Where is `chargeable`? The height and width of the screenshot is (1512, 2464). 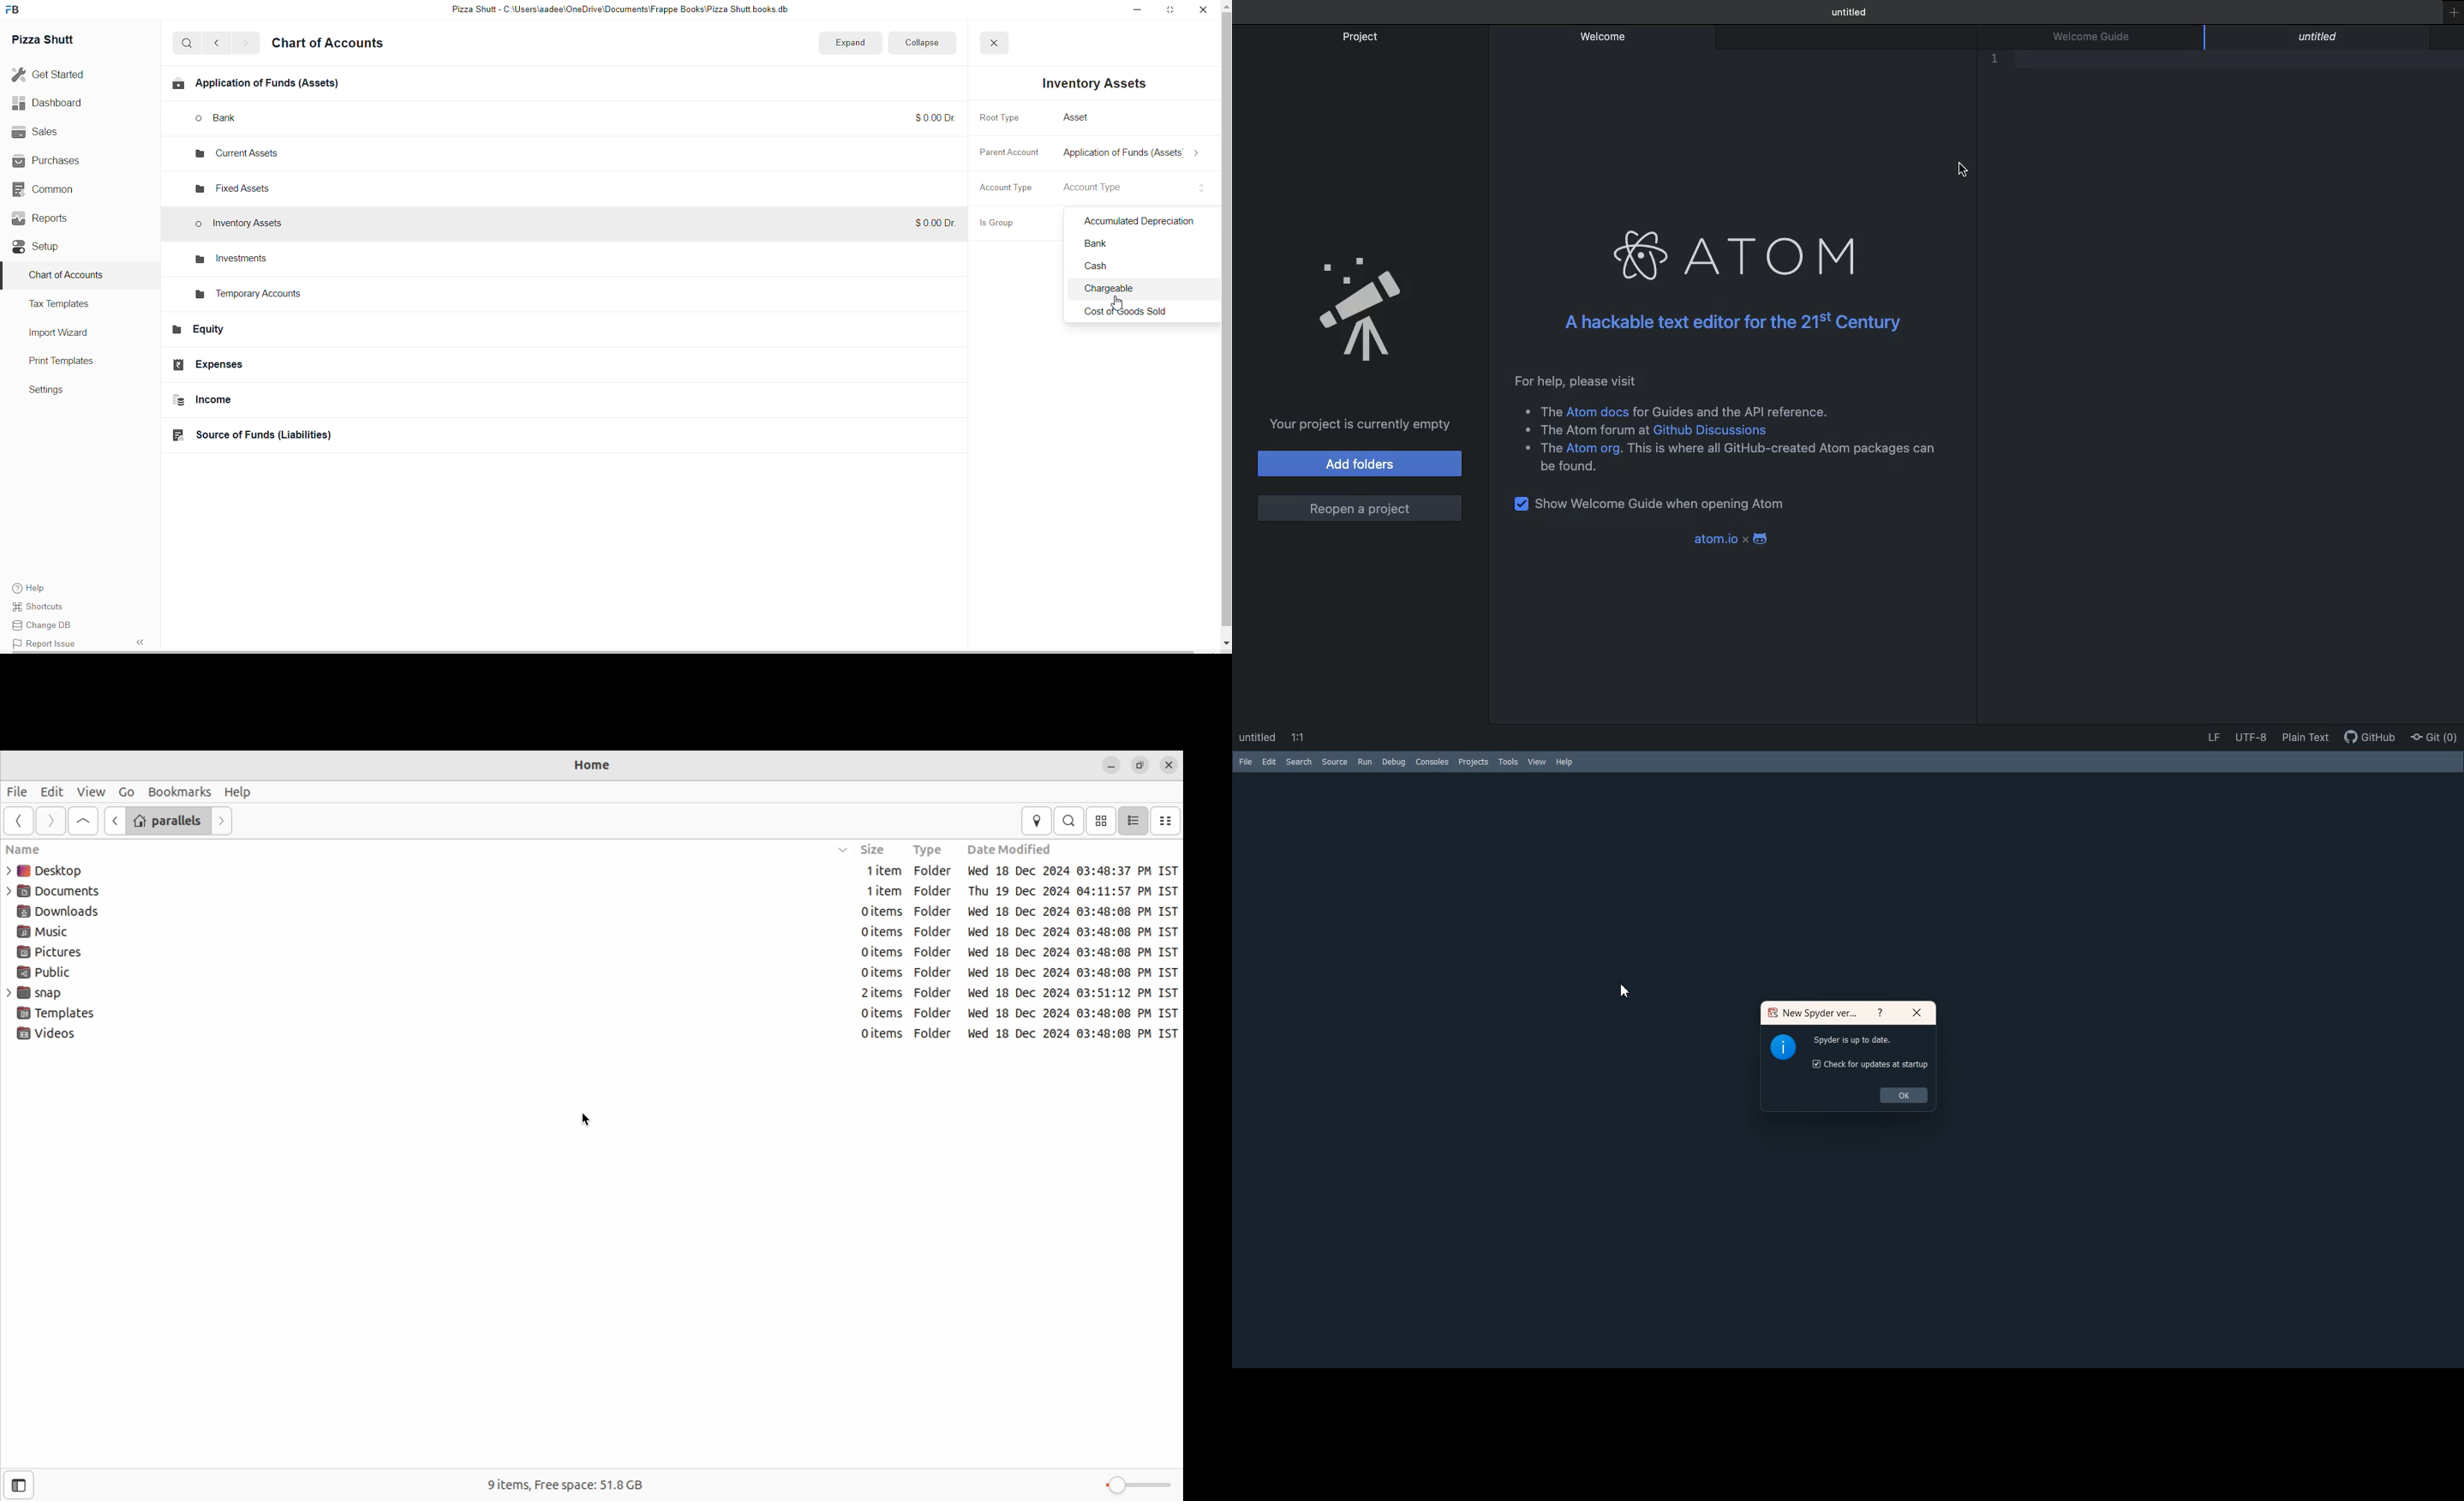 chargeable is located at coordinates (1144, 291).